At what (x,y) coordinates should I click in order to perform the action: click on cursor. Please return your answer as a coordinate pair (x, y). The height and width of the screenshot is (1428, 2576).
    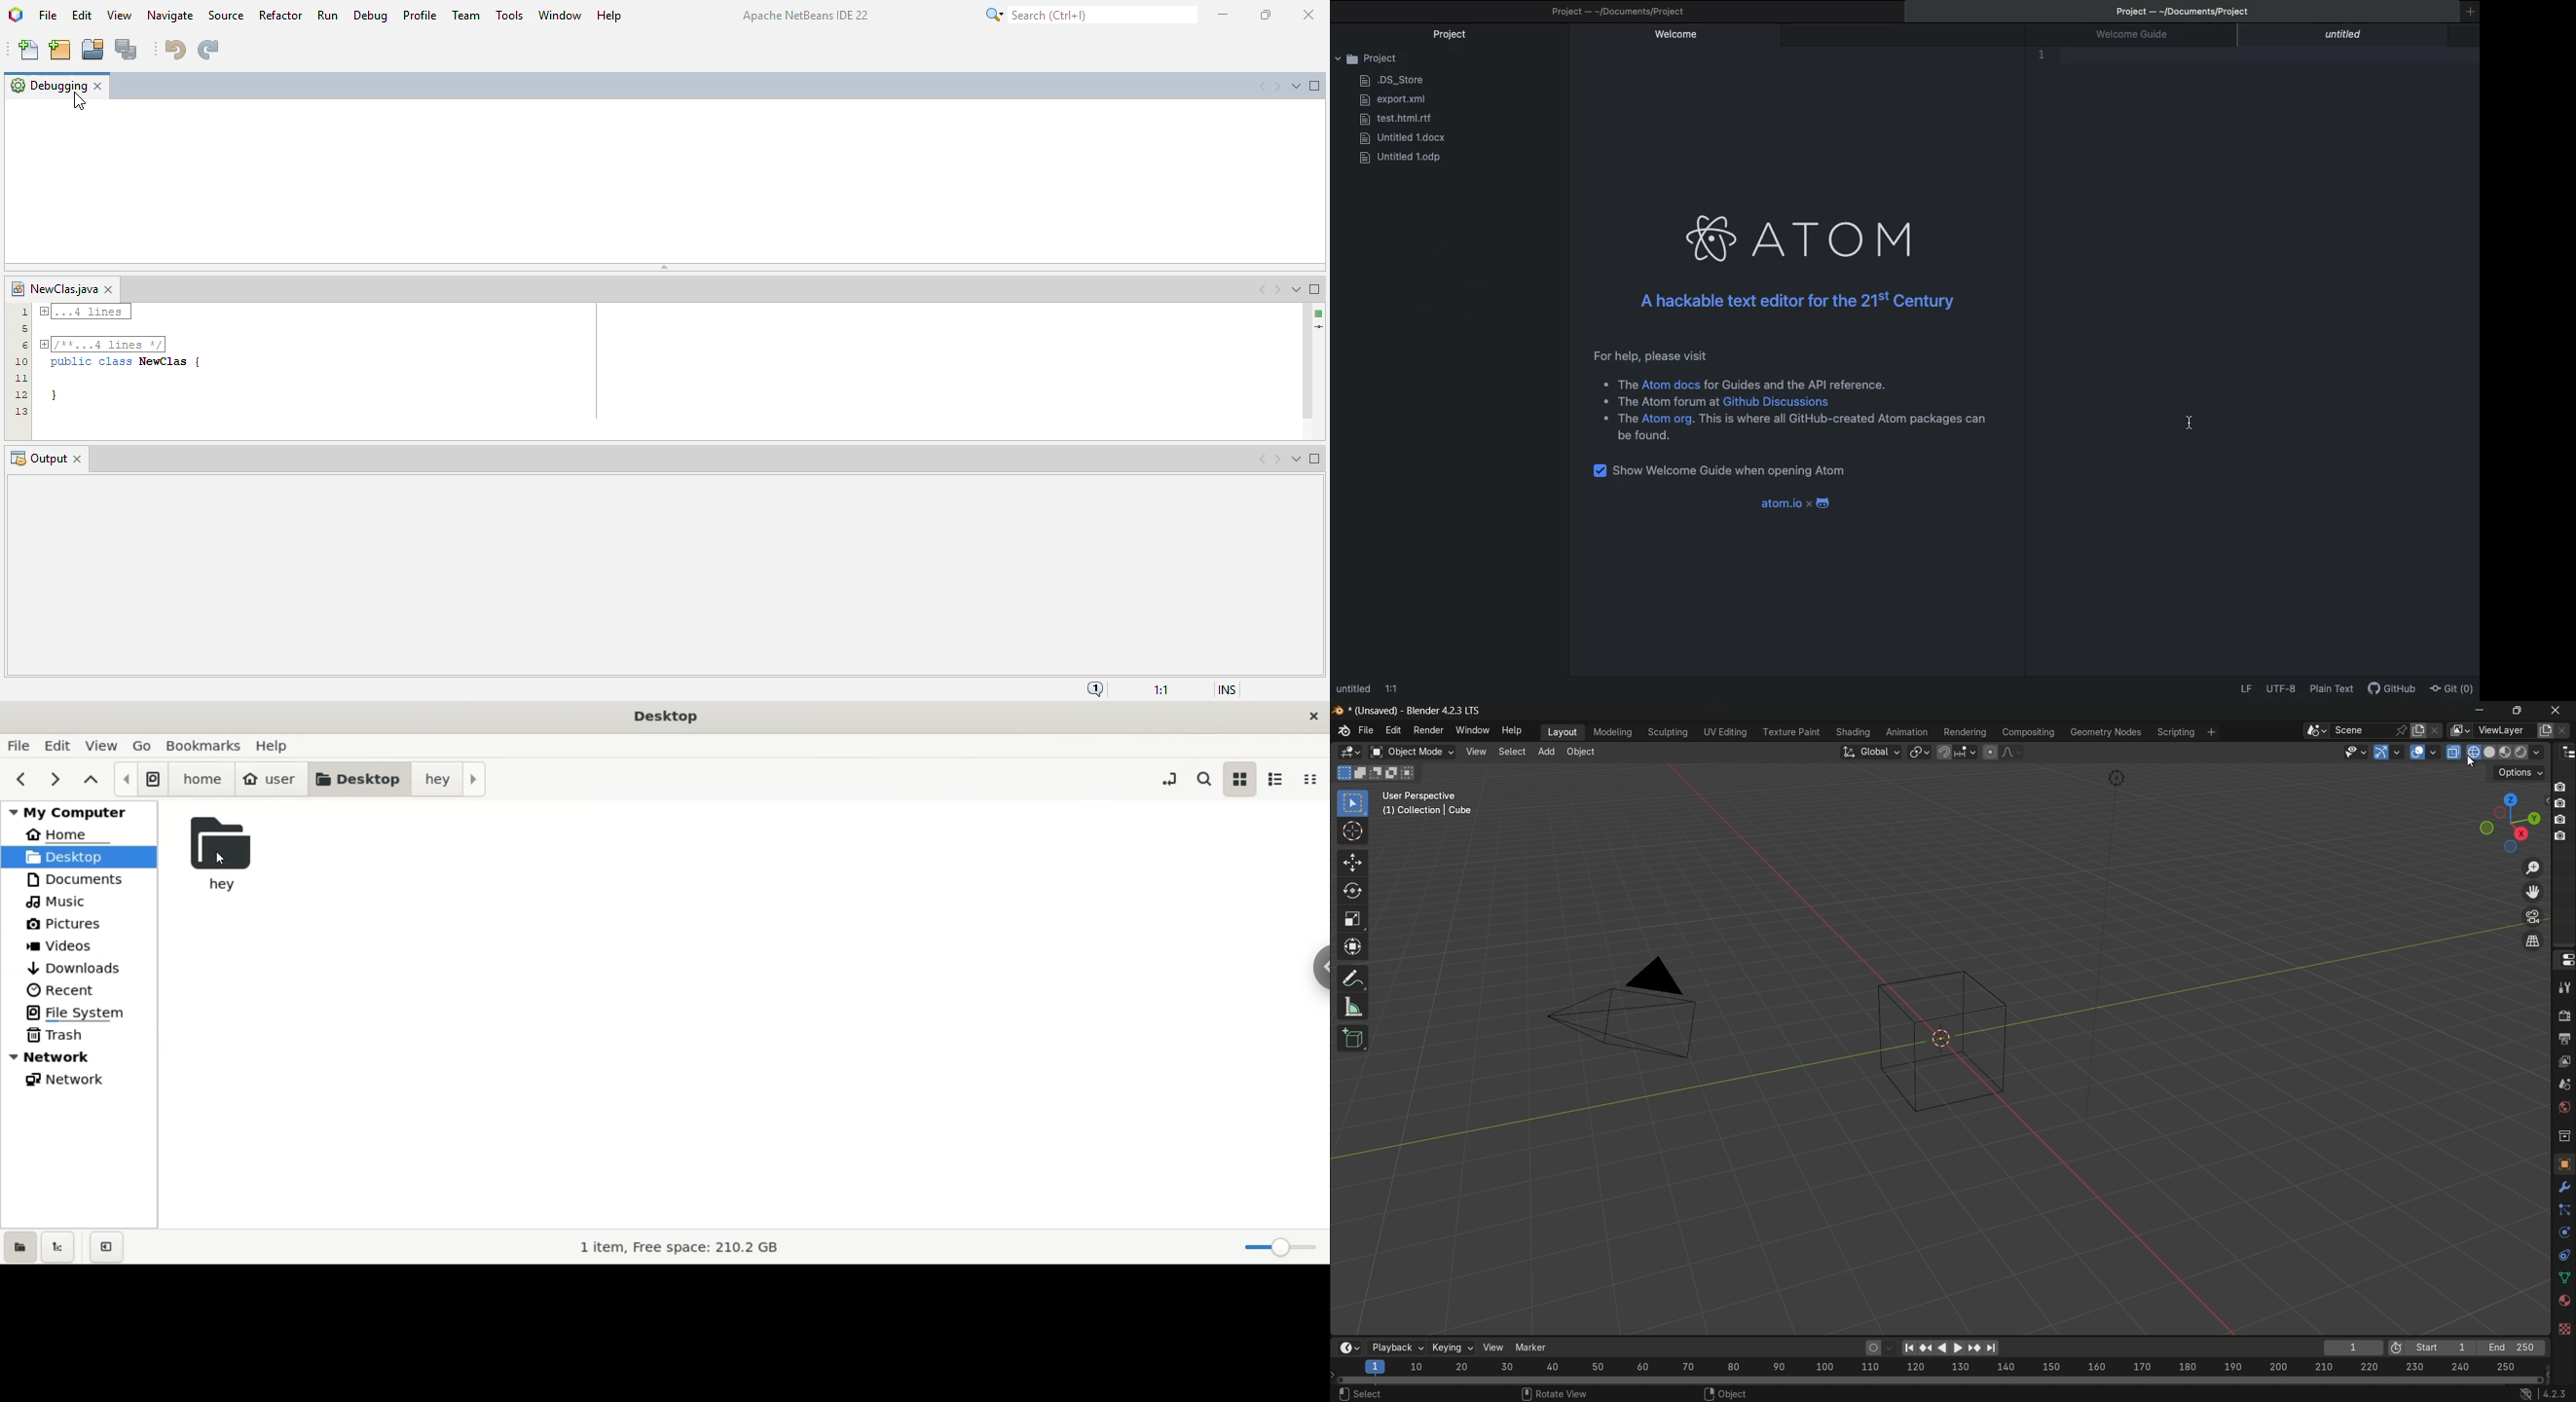
    Looking at the image, I should click on (224, 860).